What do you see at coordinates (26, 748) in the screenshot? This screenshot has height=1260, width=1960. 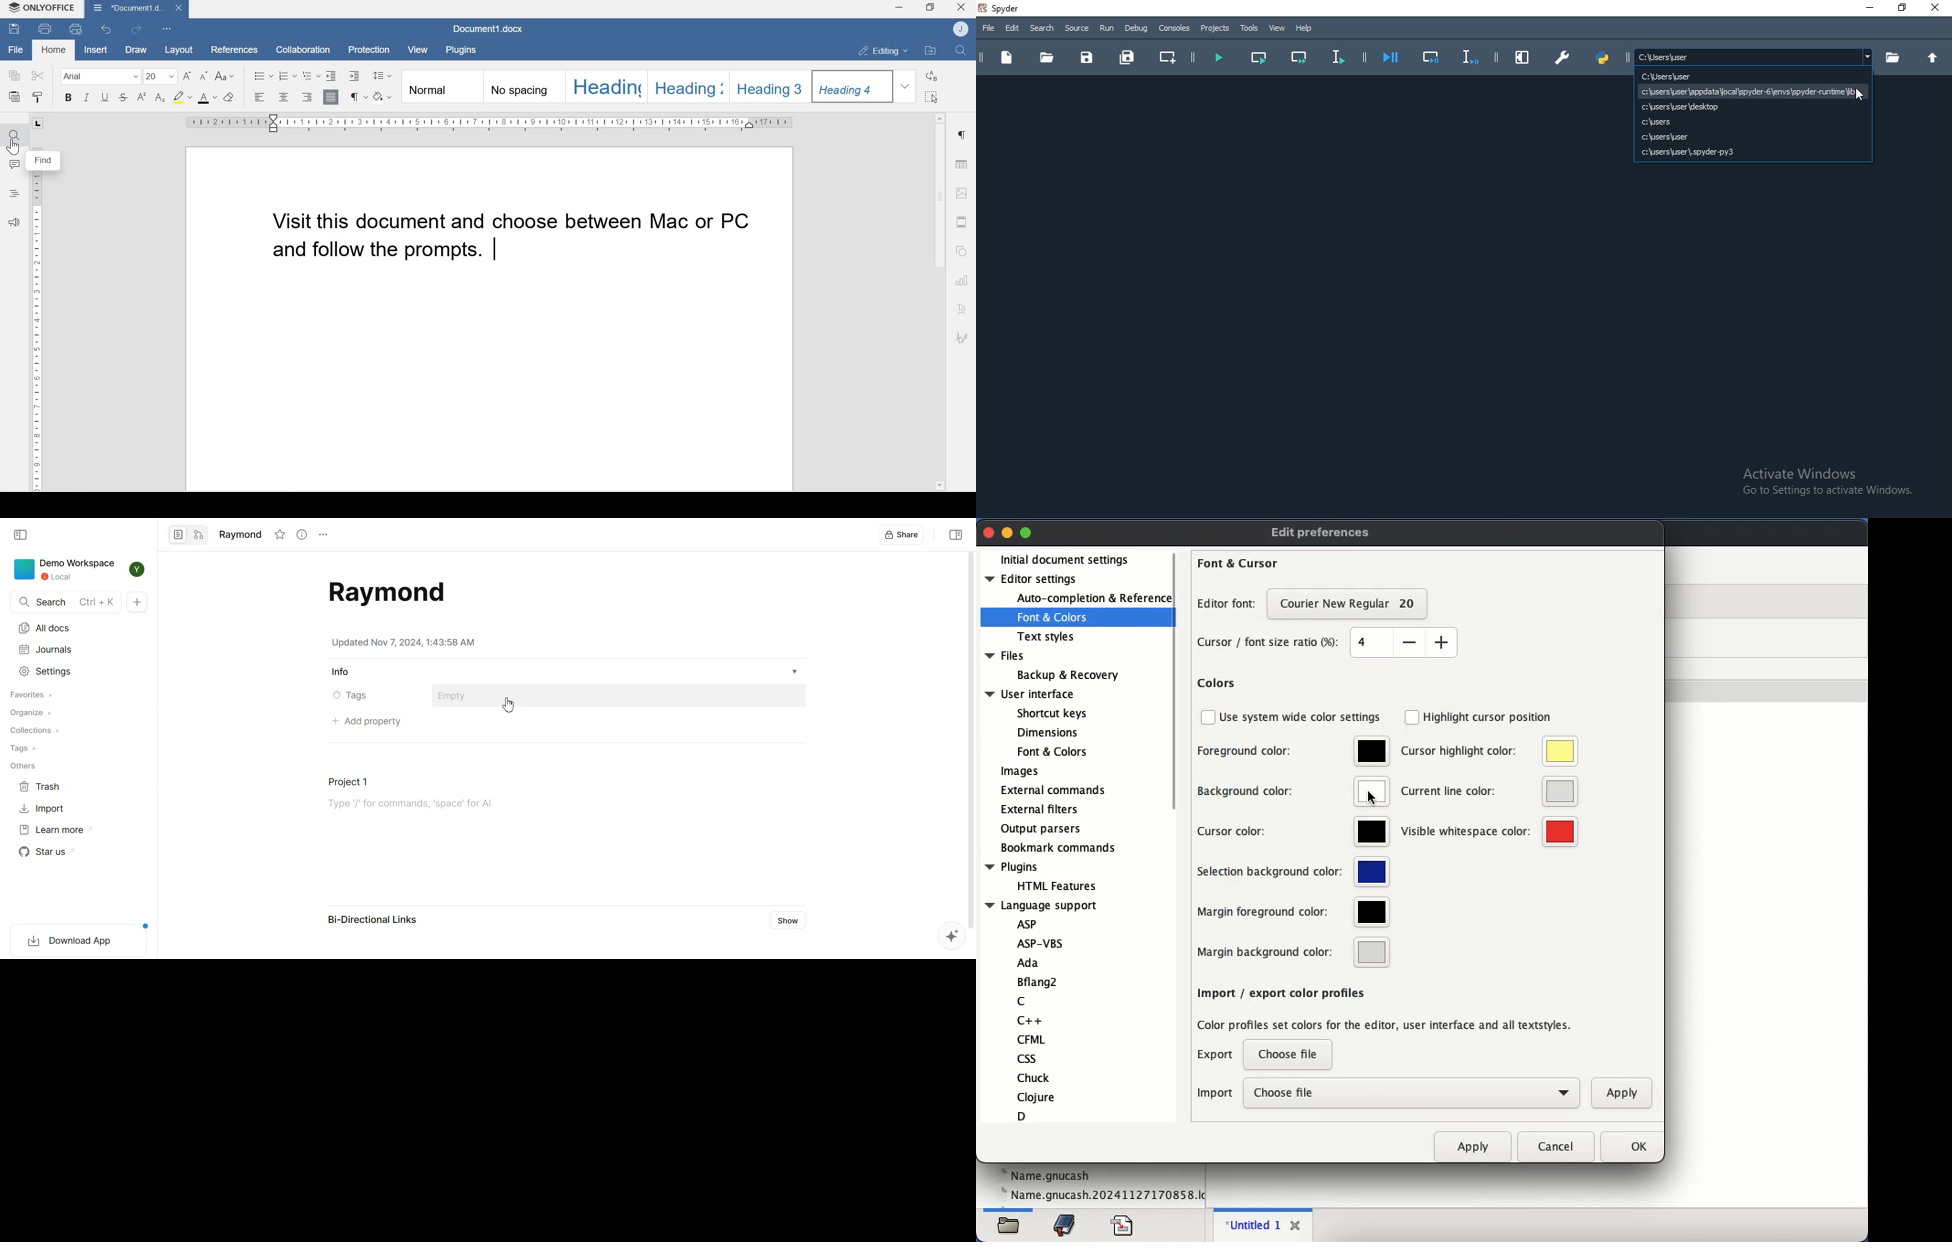 I see `Tags` at bounding box center [26, 748].